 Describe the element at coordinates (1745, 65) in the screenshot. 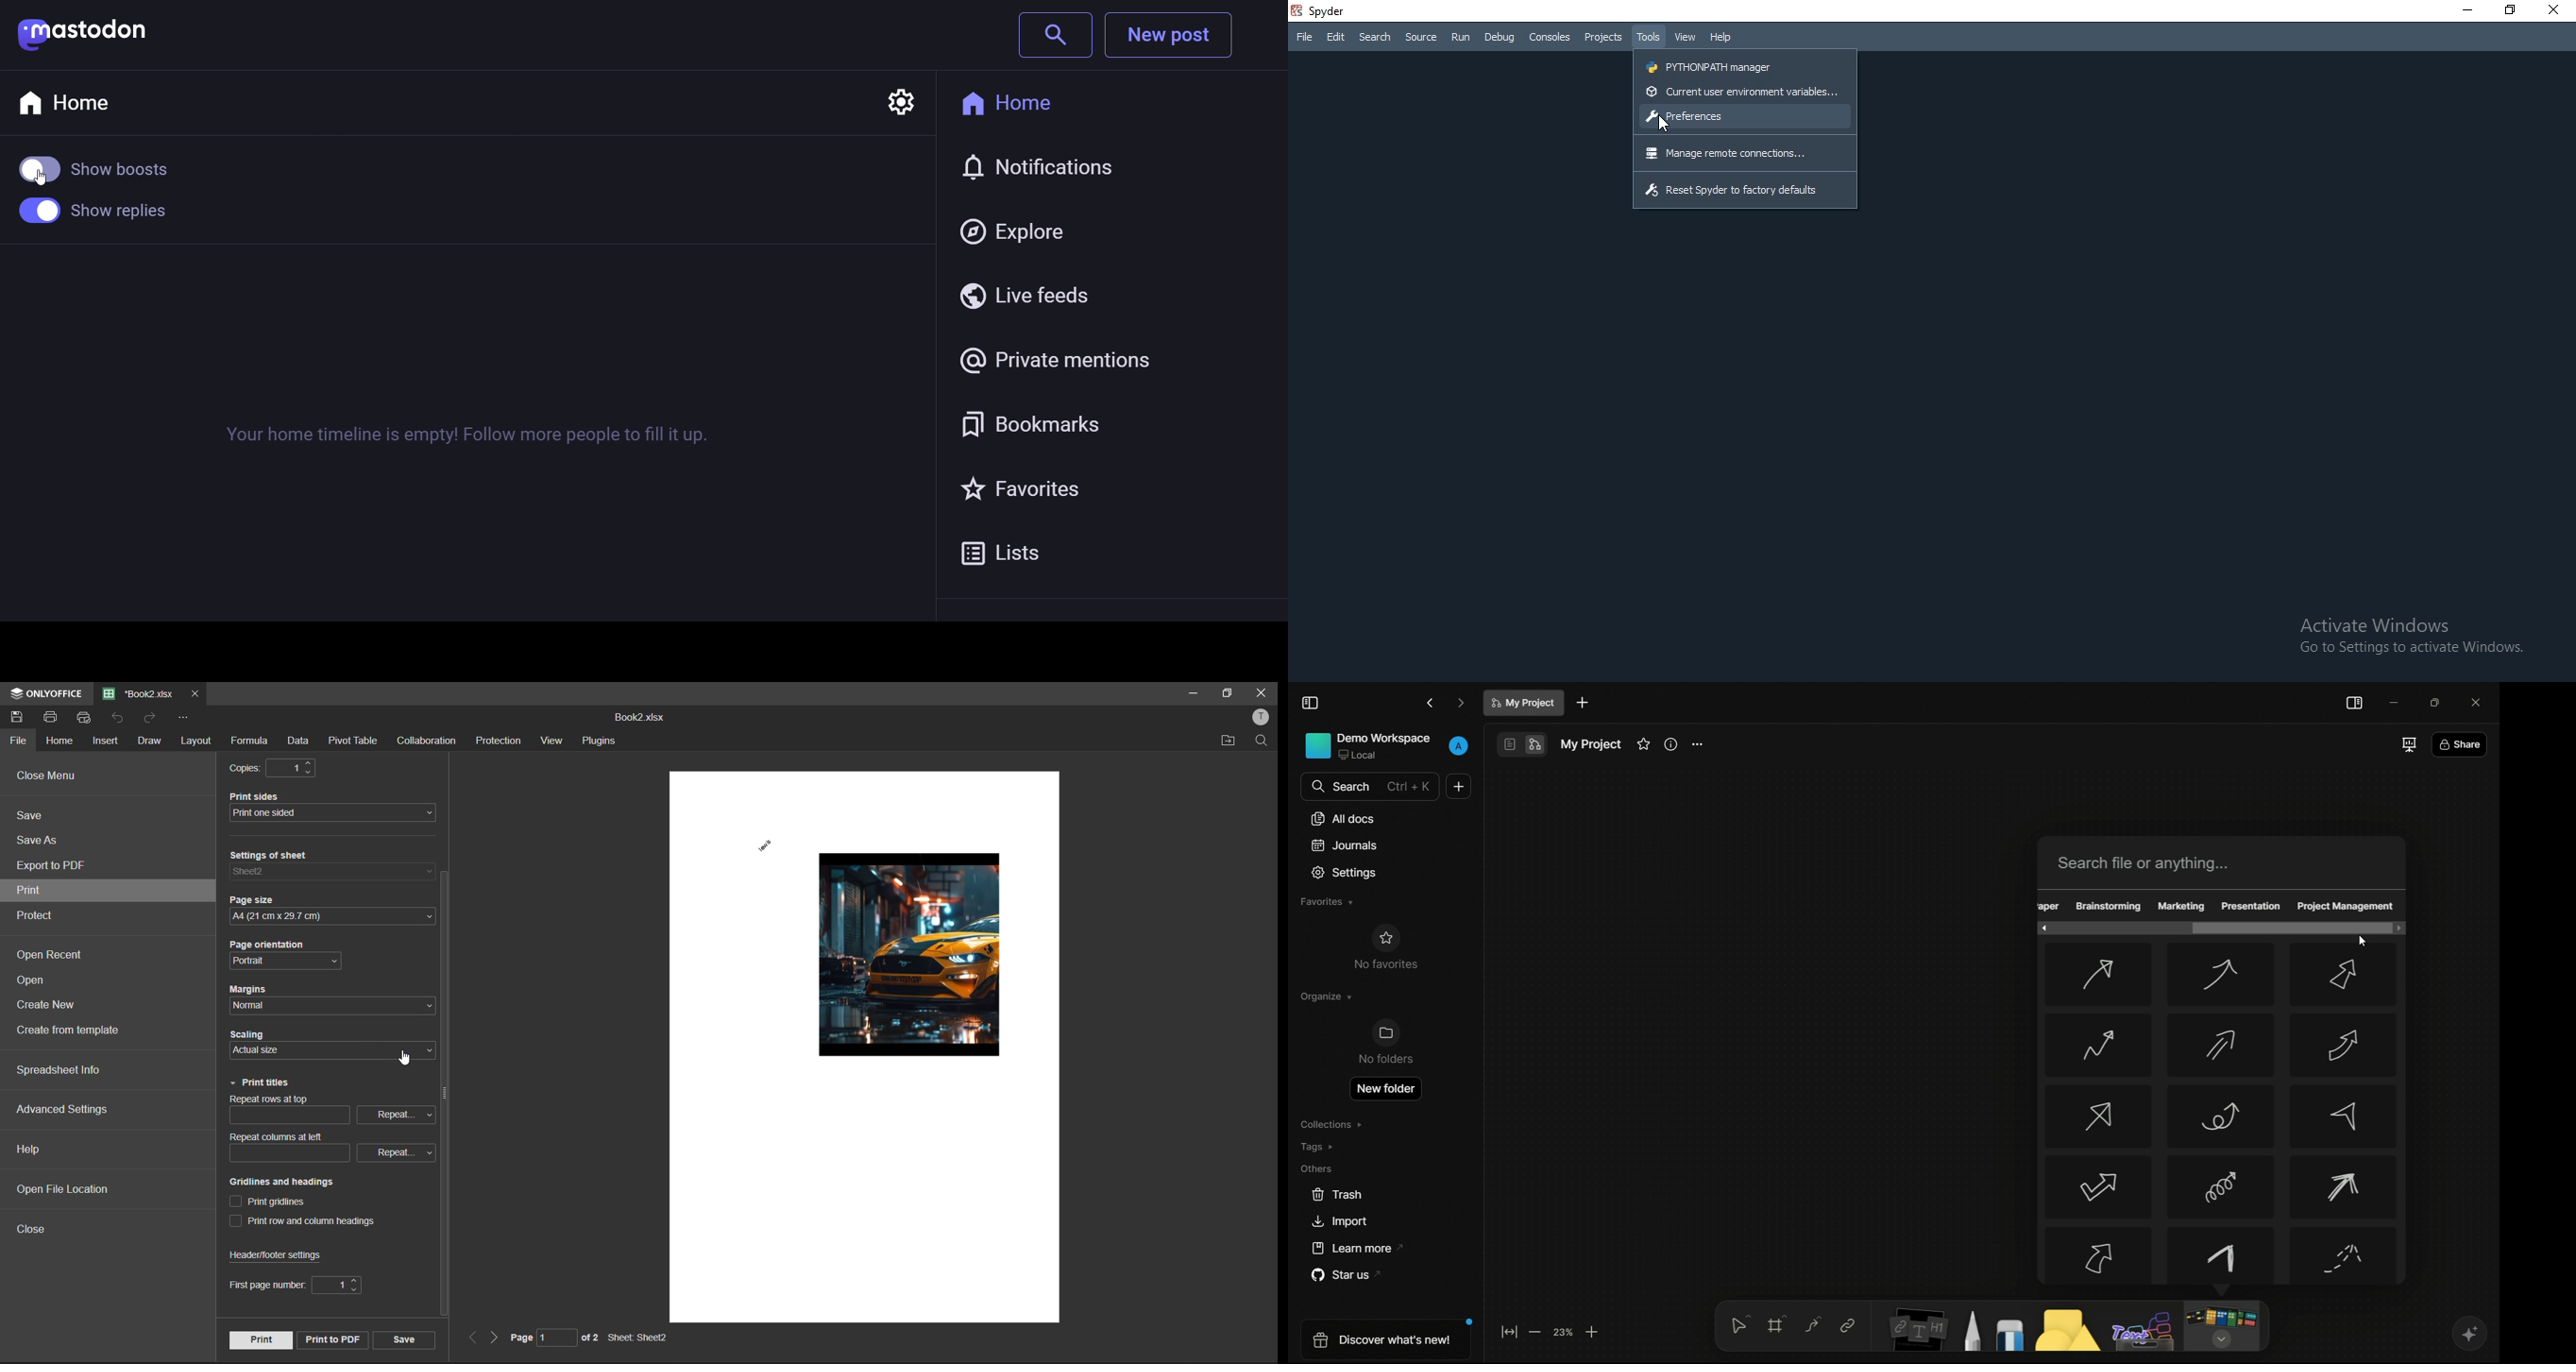

I see `pythonpath manager` at that location.